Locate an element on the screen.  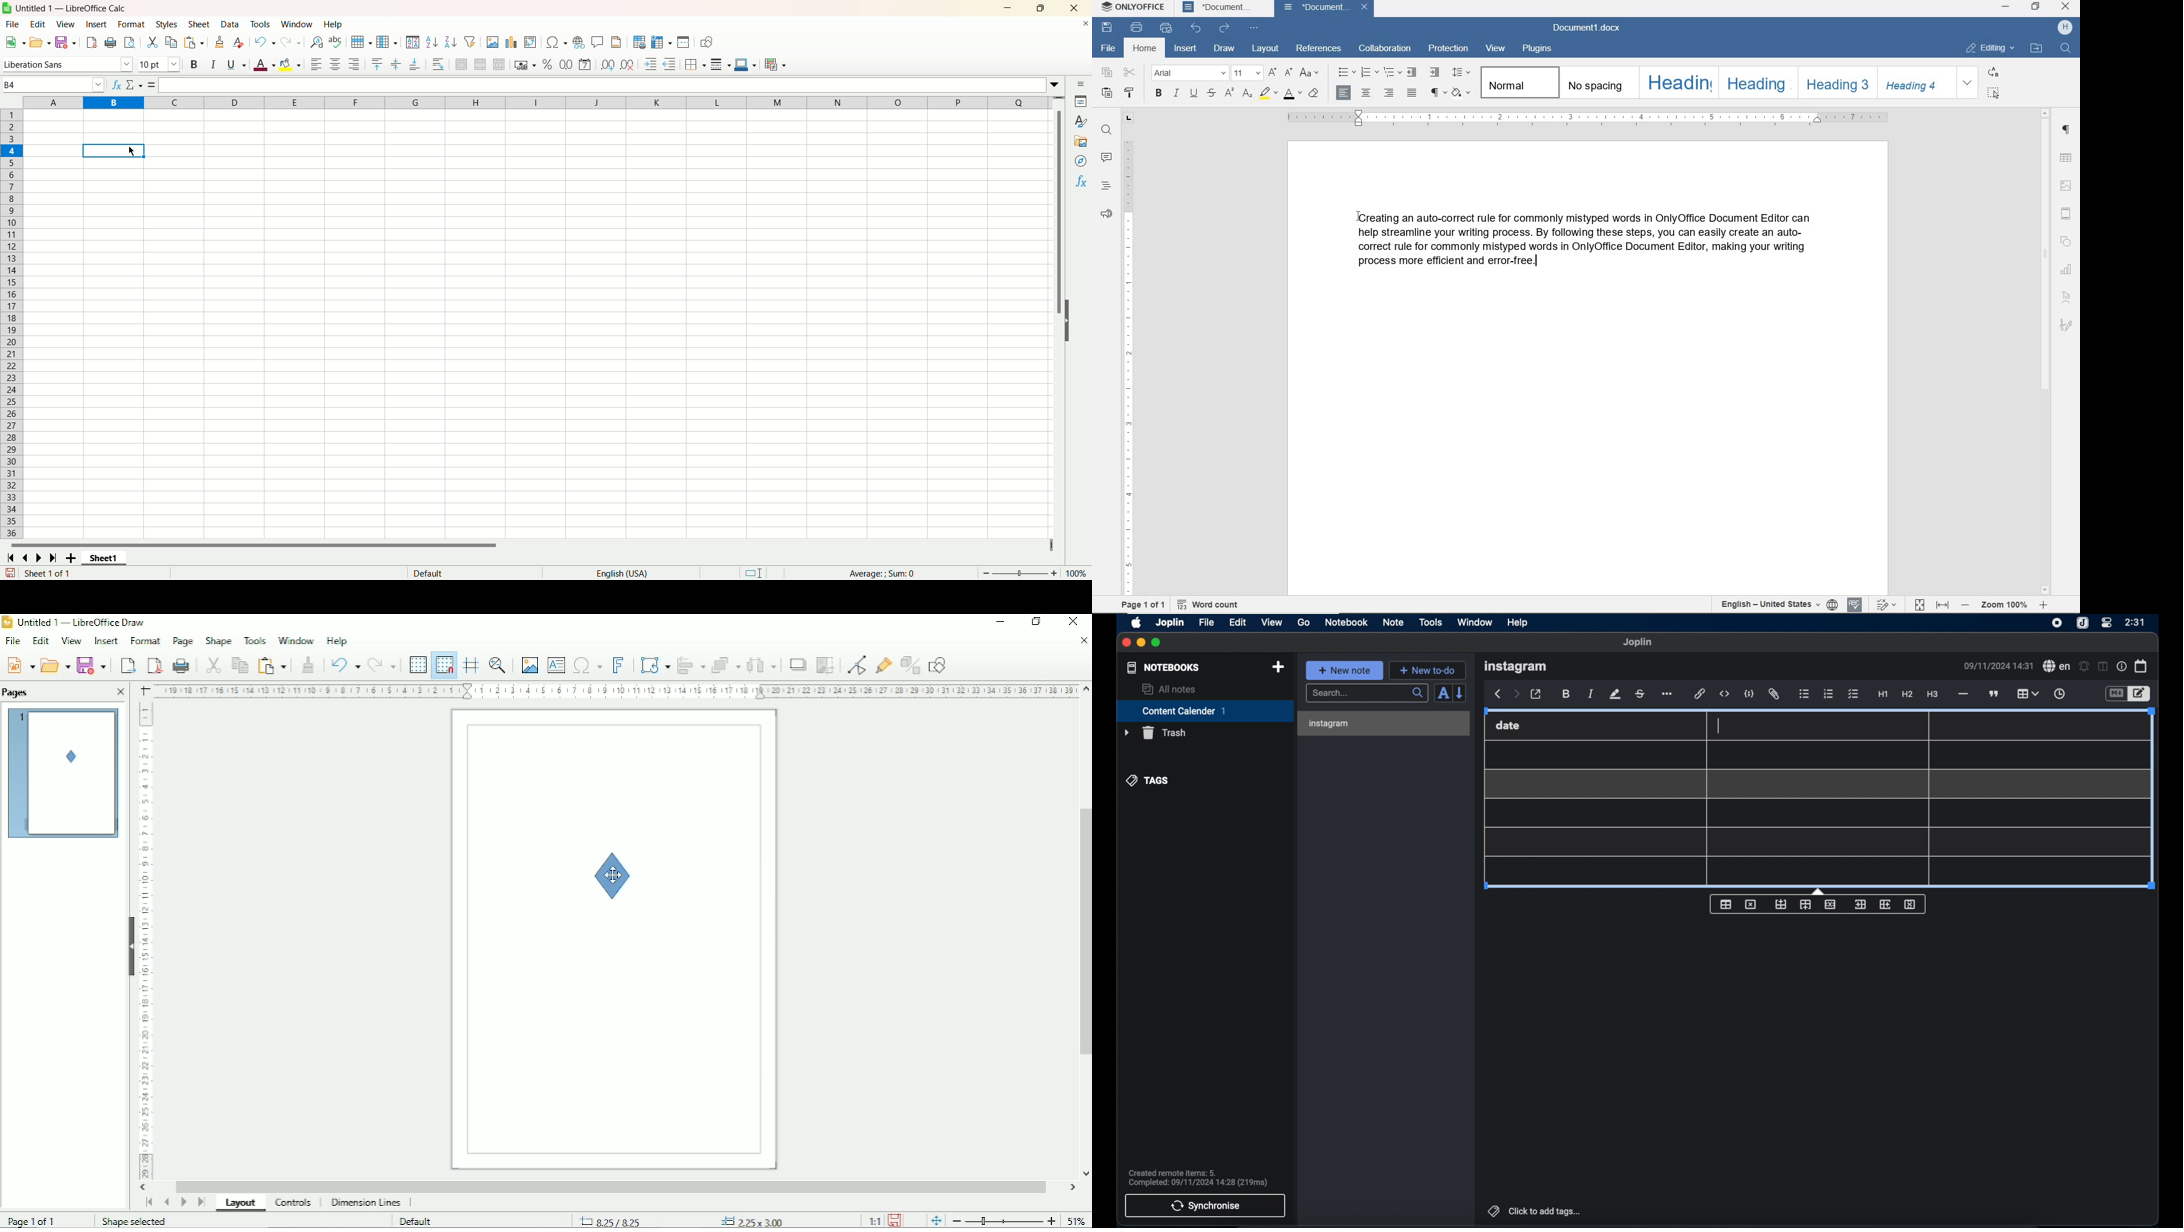
superscript is located at coordinates (1230, 94).